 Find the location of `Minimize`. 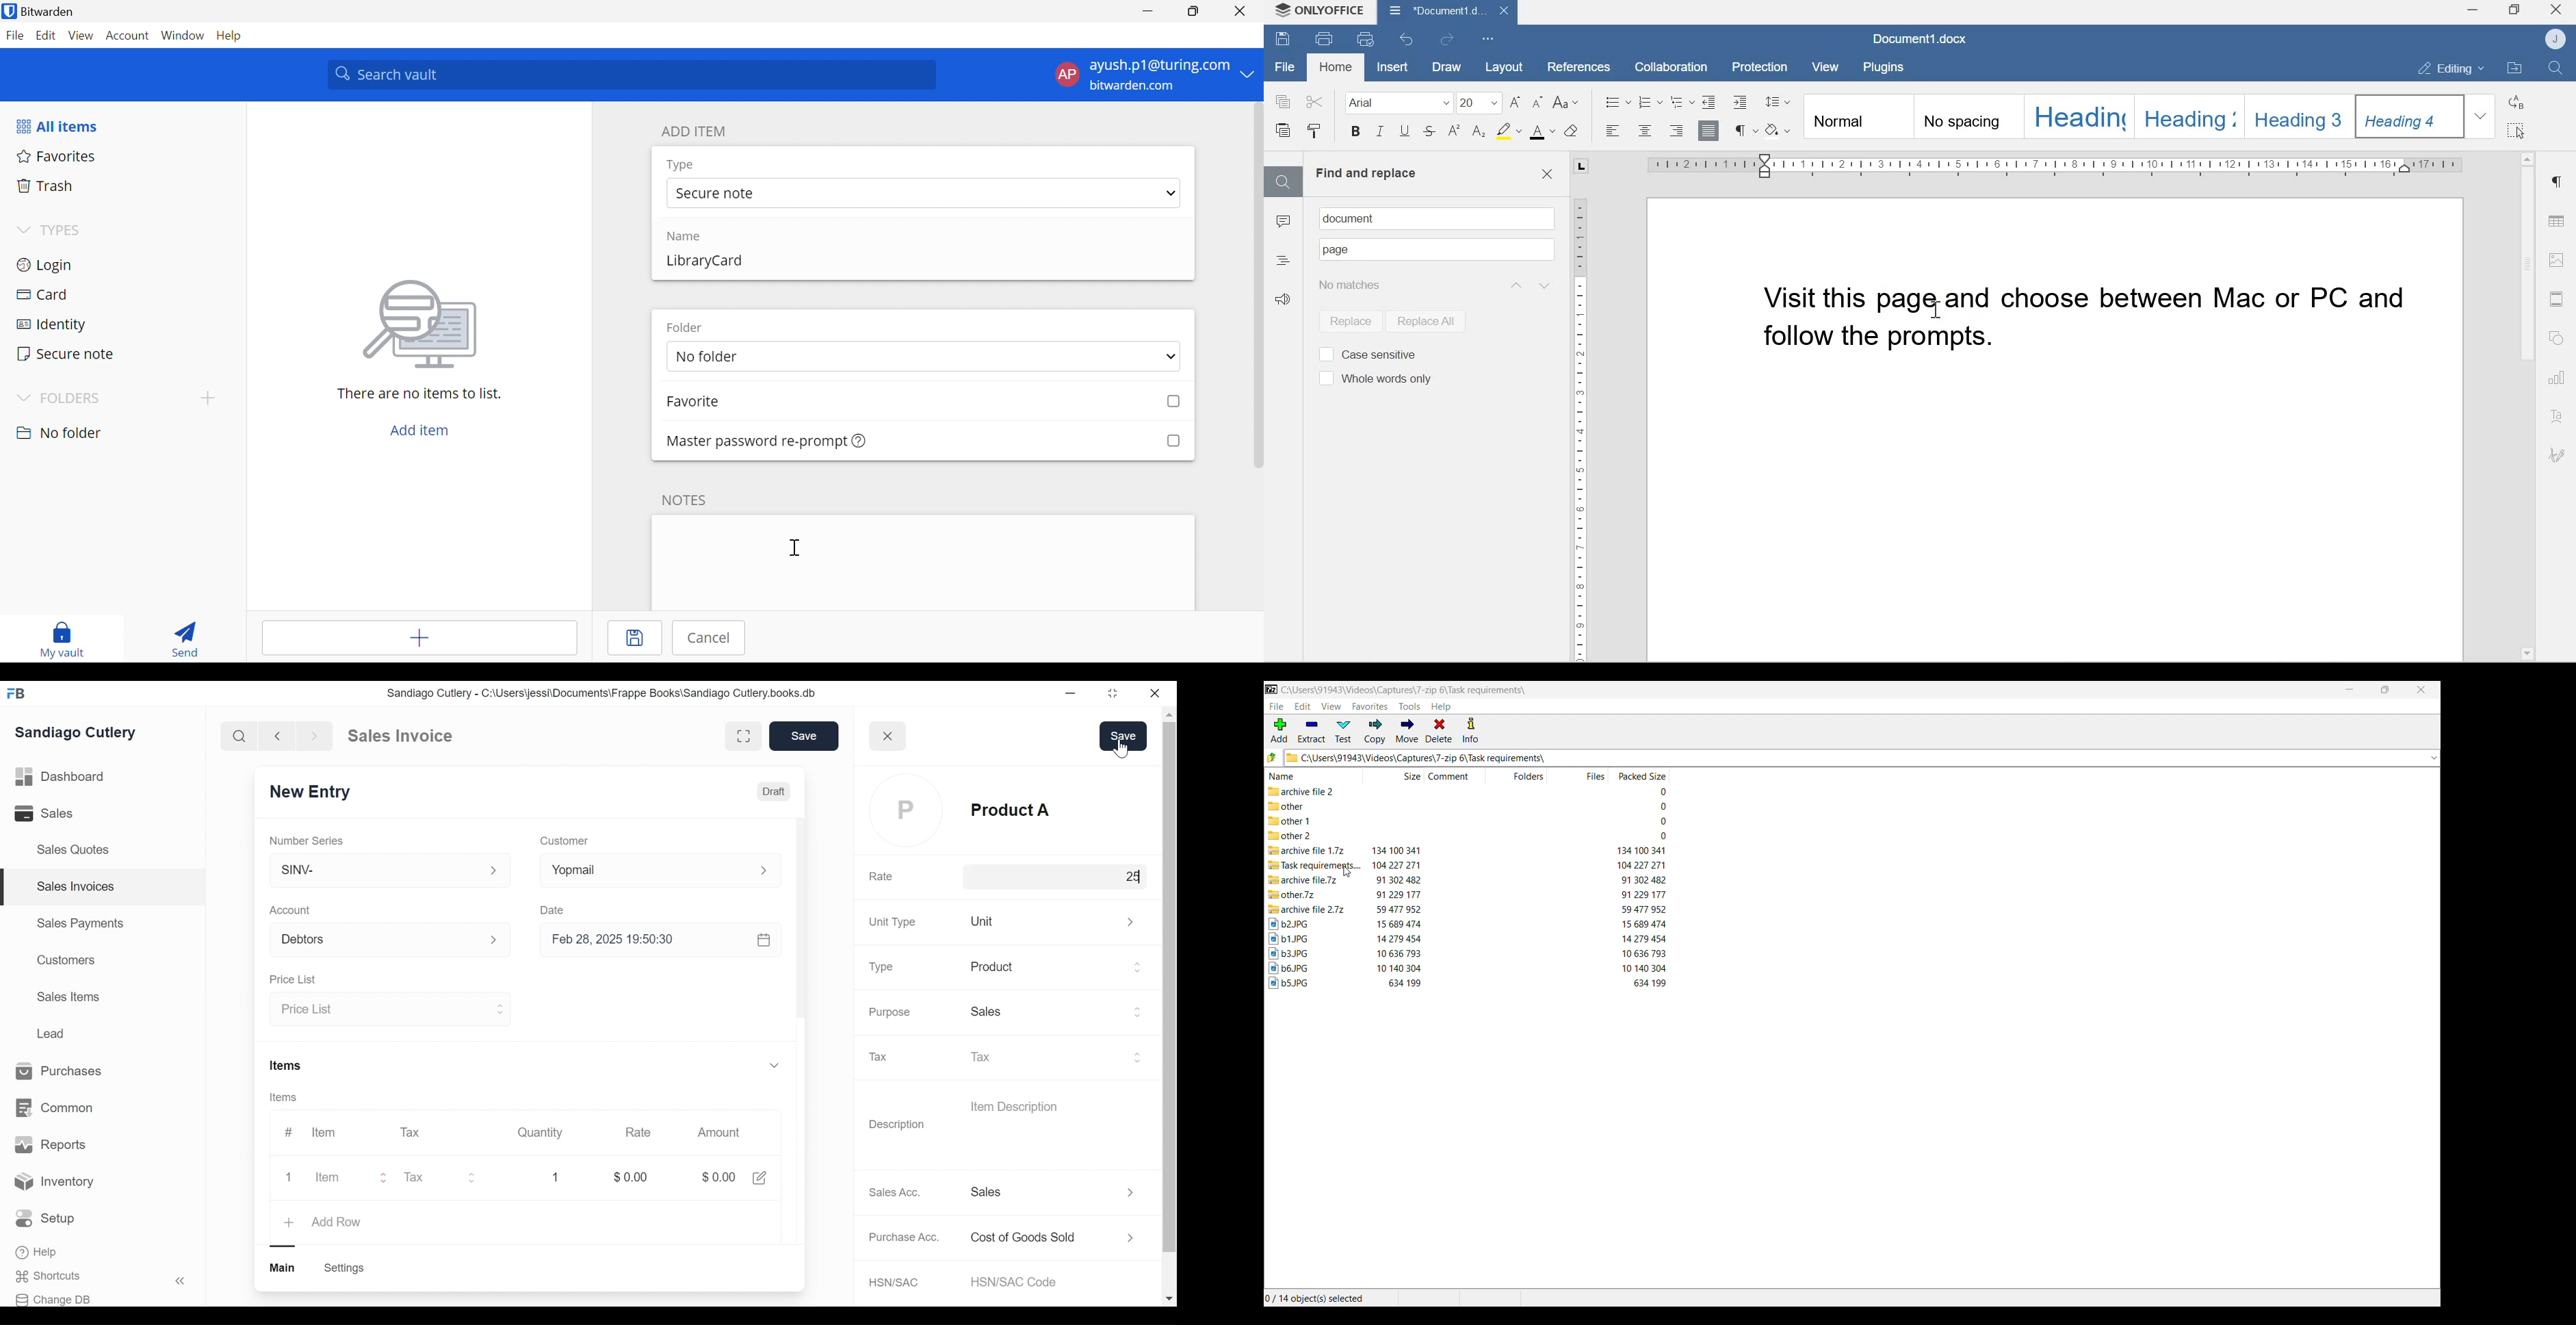

Minimize is located at coordinates (1149, 10).